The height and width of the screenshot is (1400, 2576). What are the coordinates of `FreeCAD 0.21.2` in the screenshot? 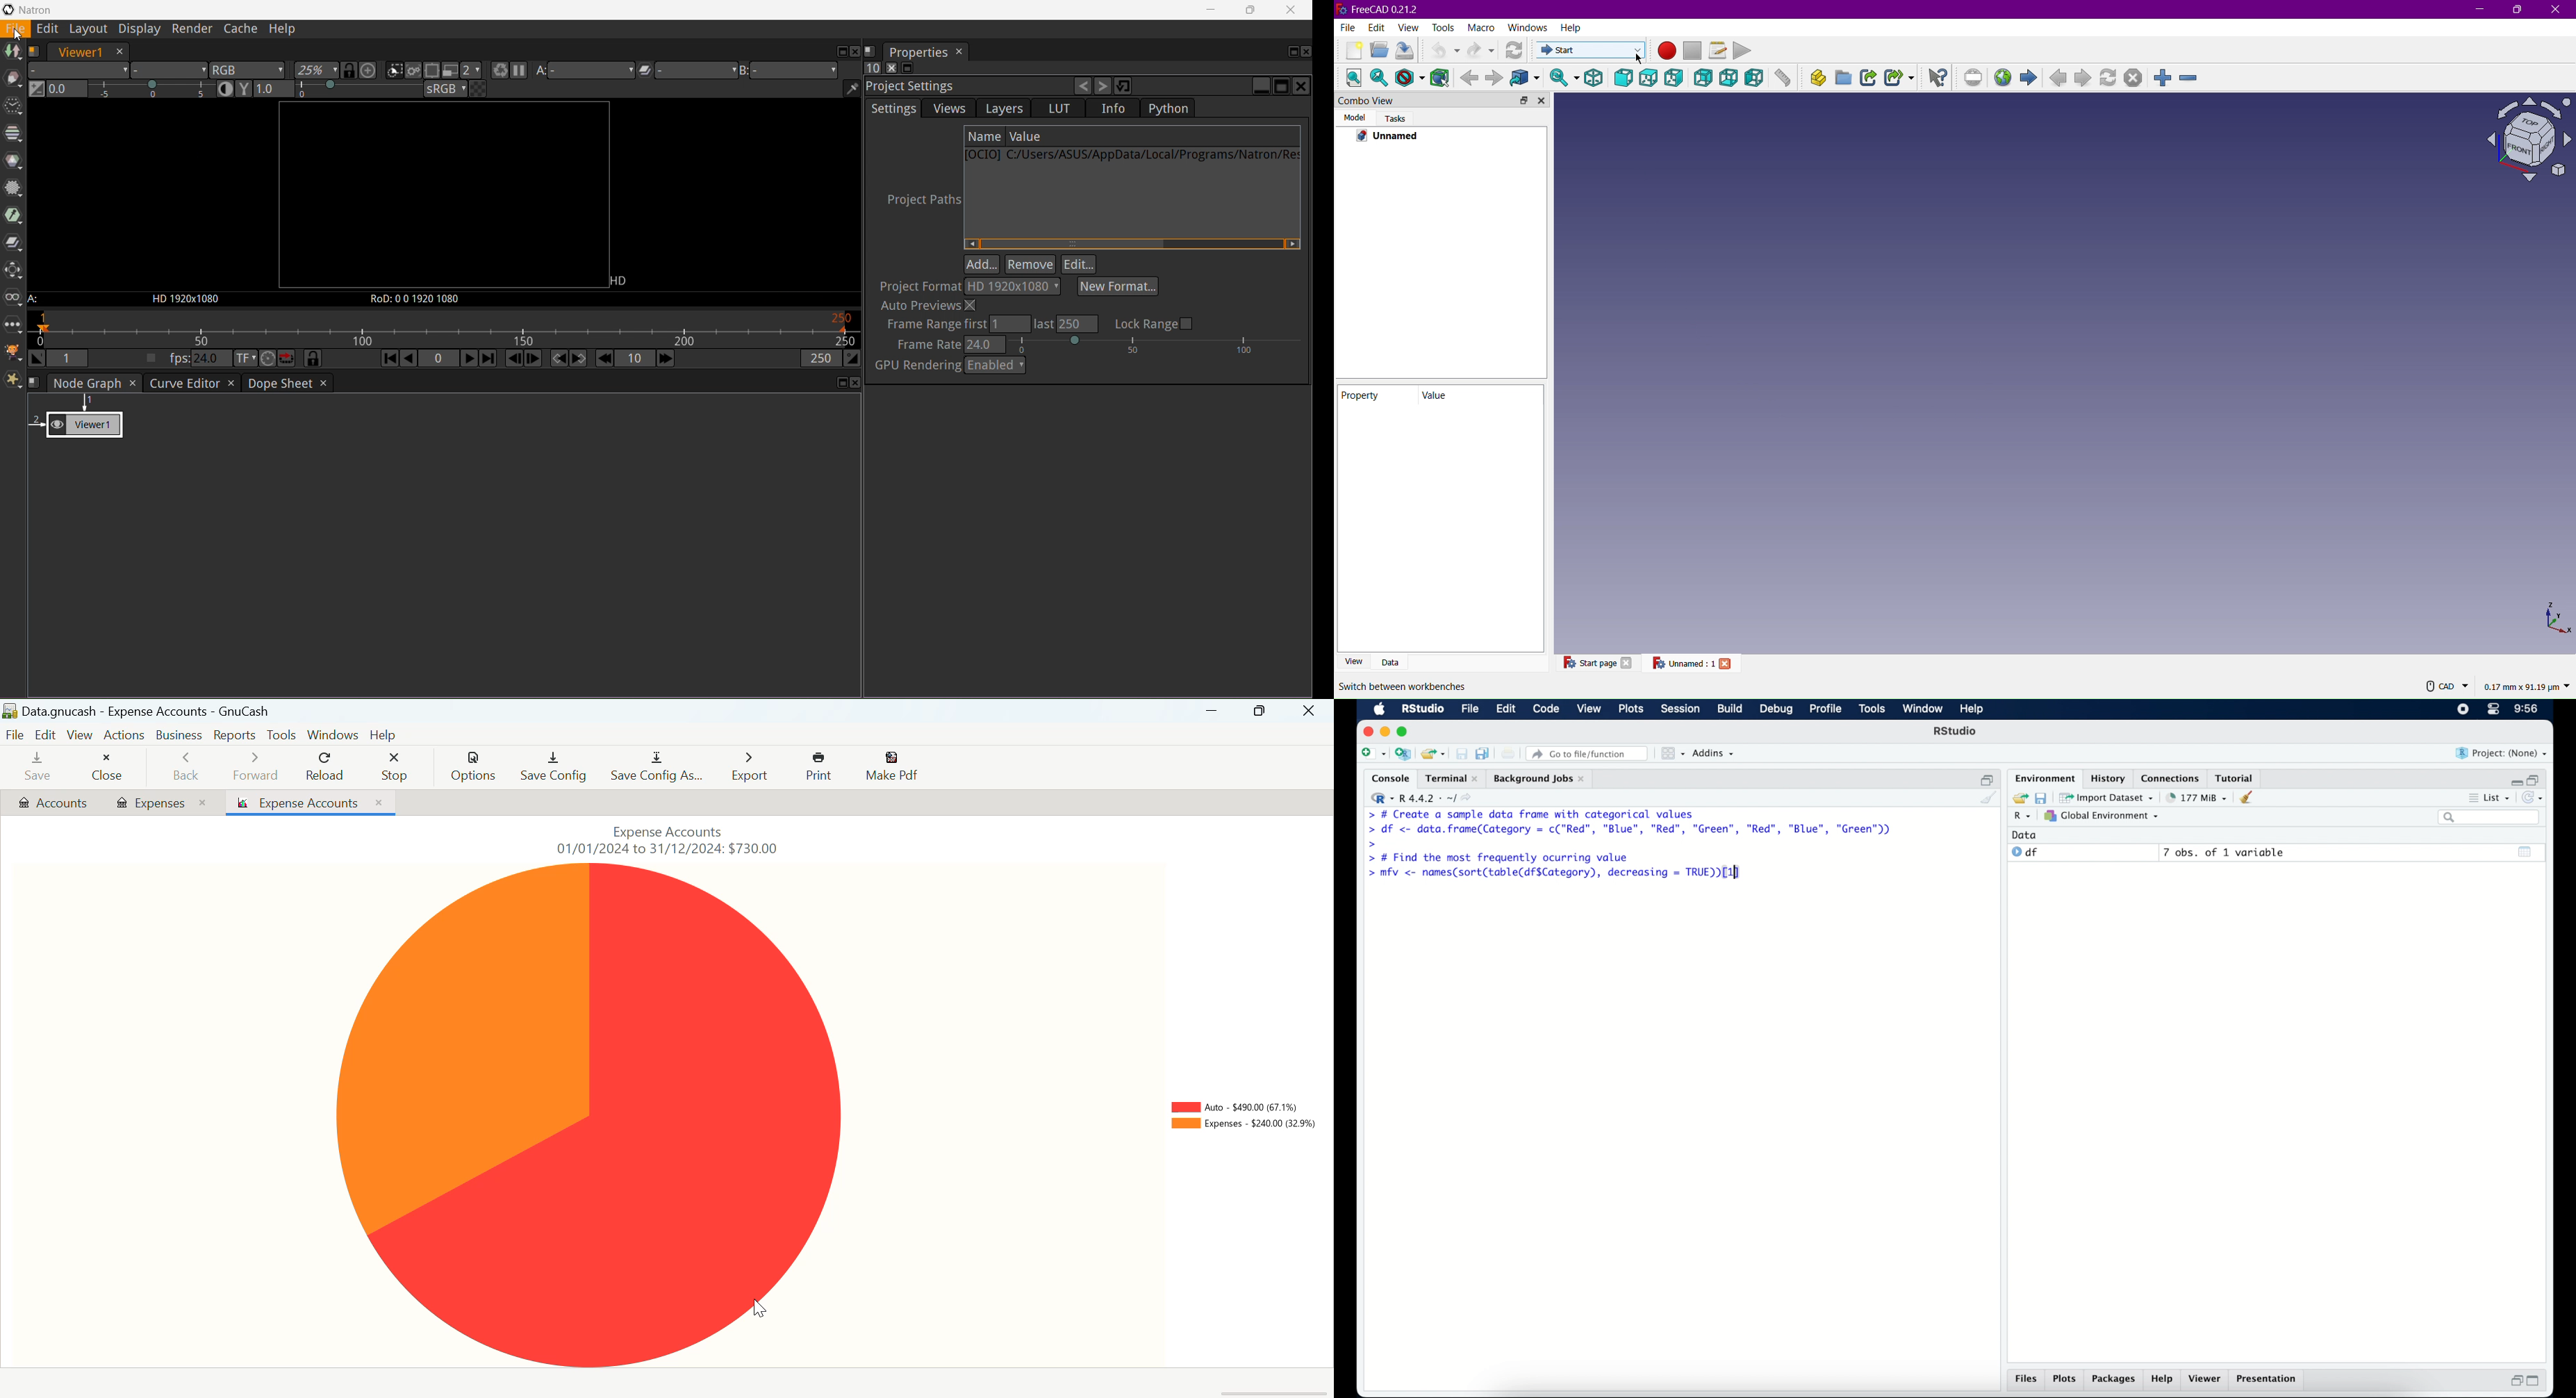 It's located at (1383, 9).